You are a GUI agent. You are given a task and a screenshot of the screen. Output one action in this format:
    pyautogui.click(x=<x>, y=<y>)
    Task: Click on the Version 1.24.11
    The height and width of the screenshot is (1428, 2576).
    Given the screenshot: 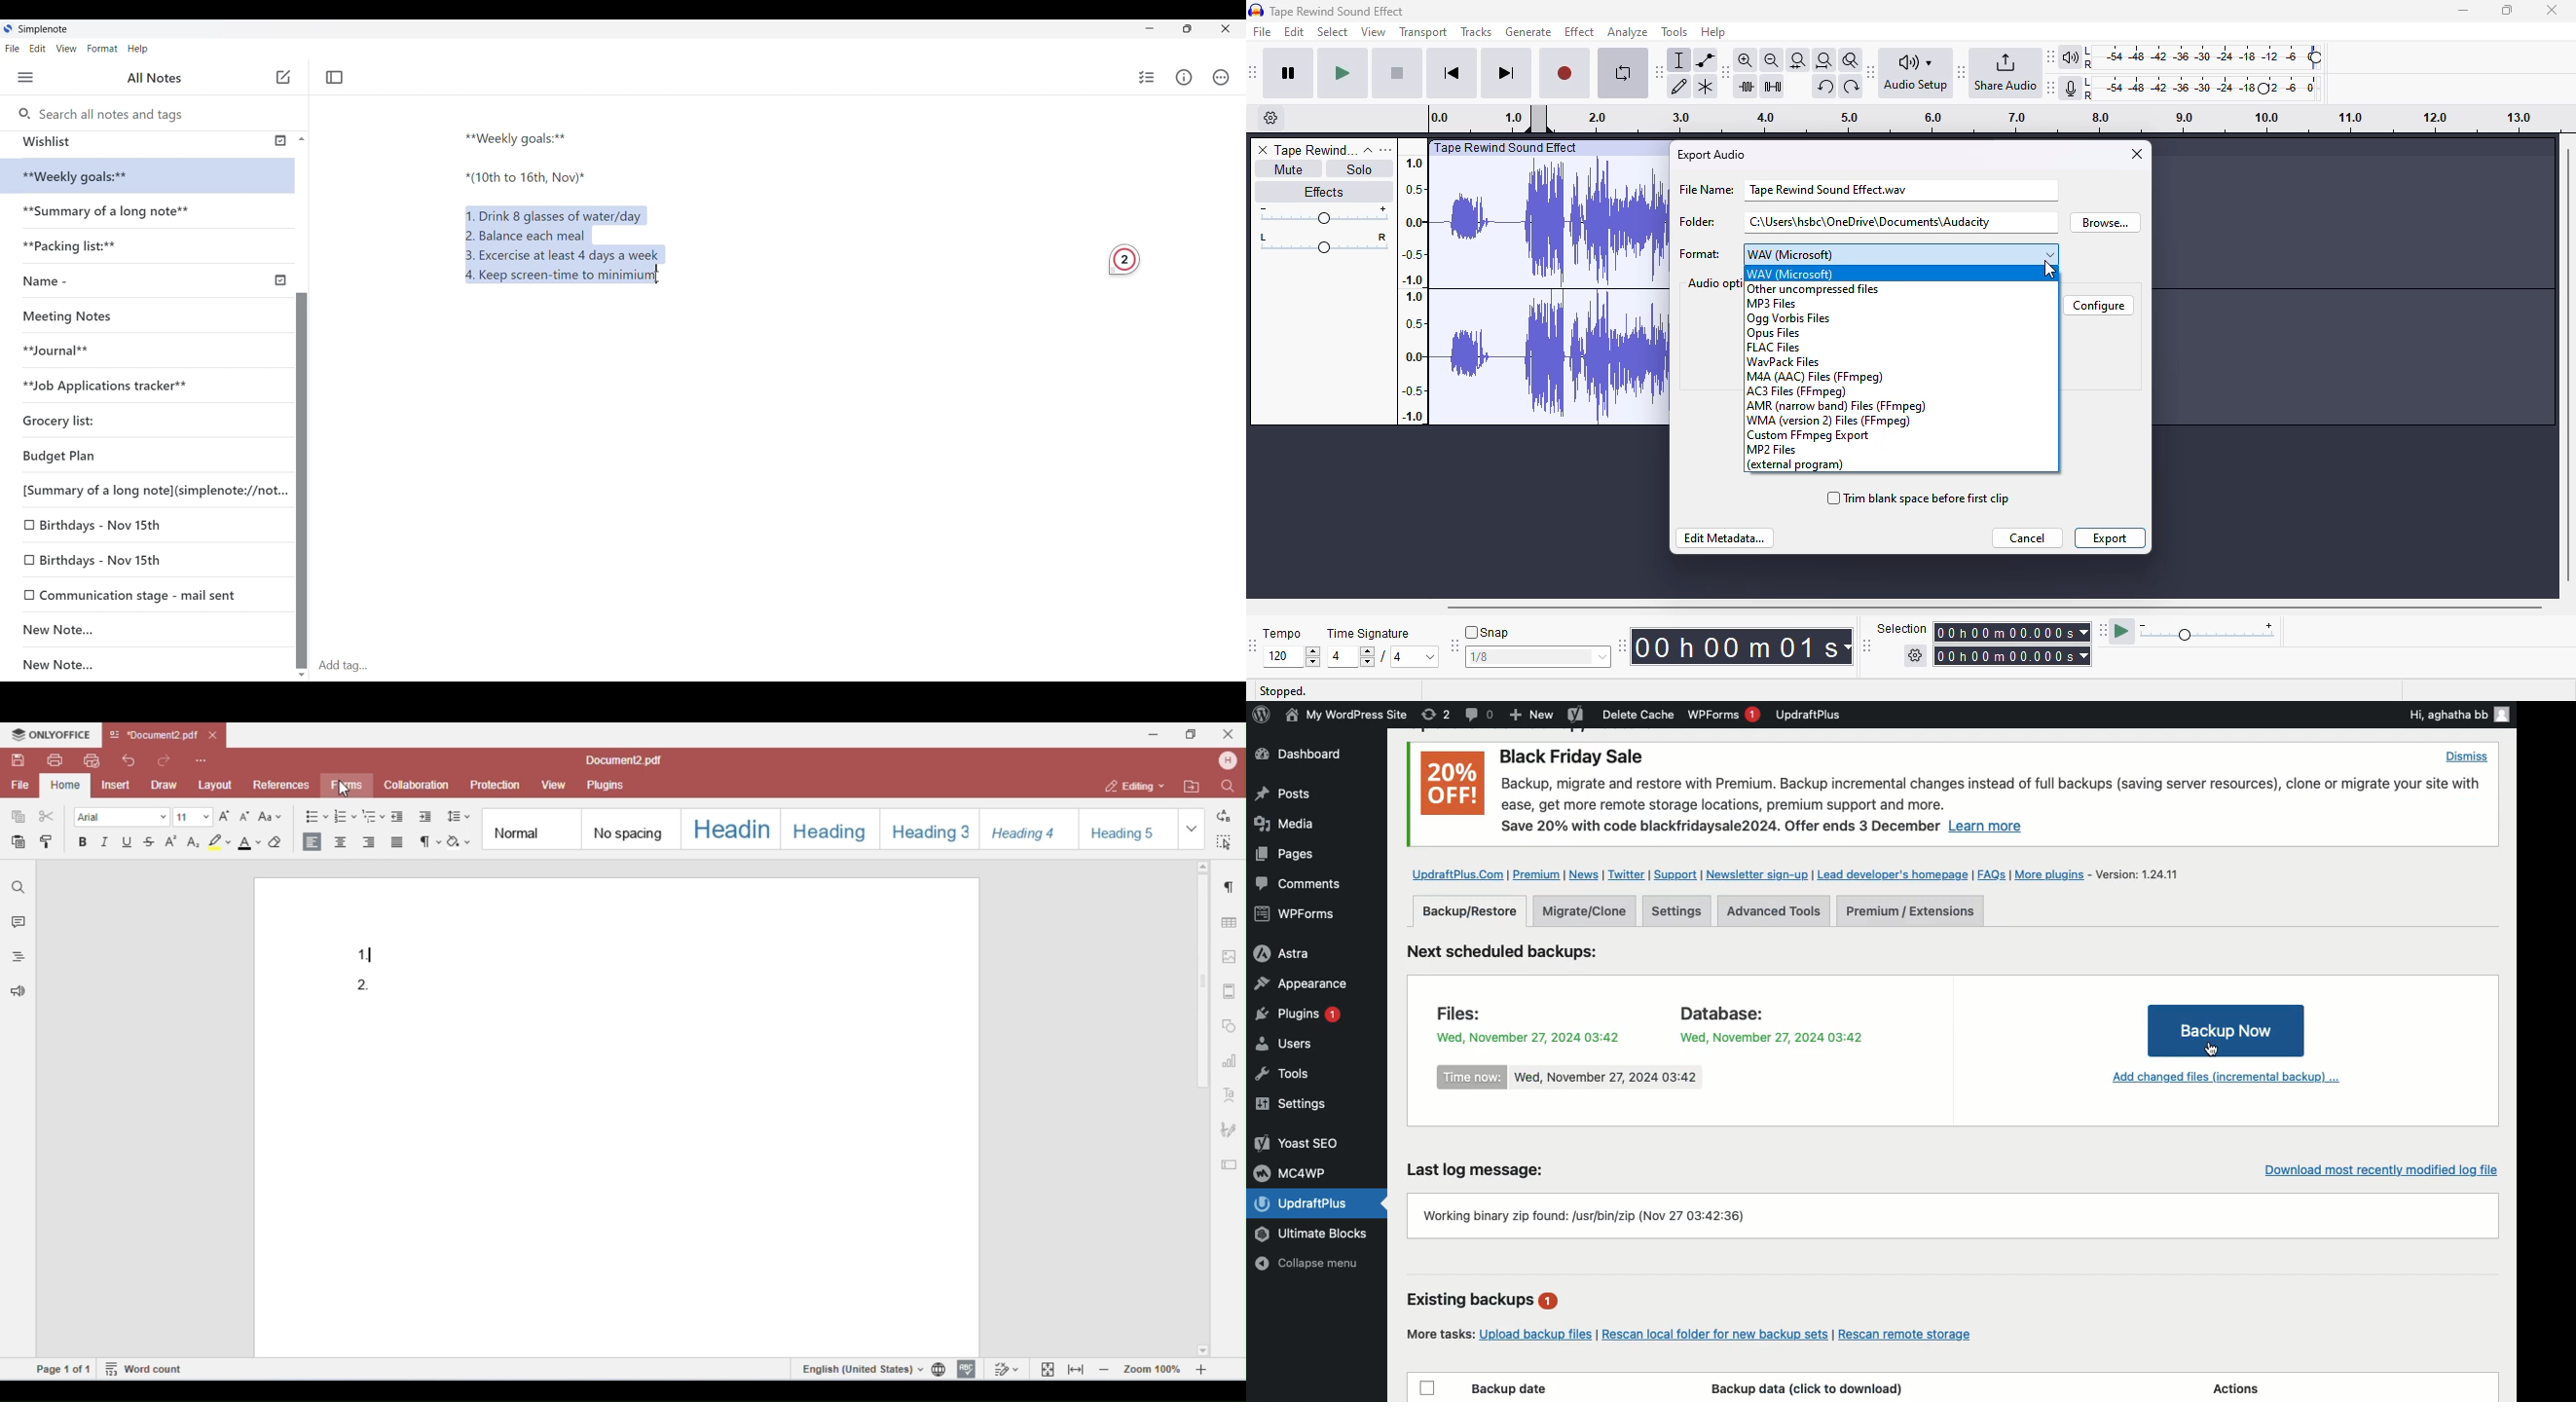 What is the action you would take?
    pyautogui.click(x=2139, y=874)
    